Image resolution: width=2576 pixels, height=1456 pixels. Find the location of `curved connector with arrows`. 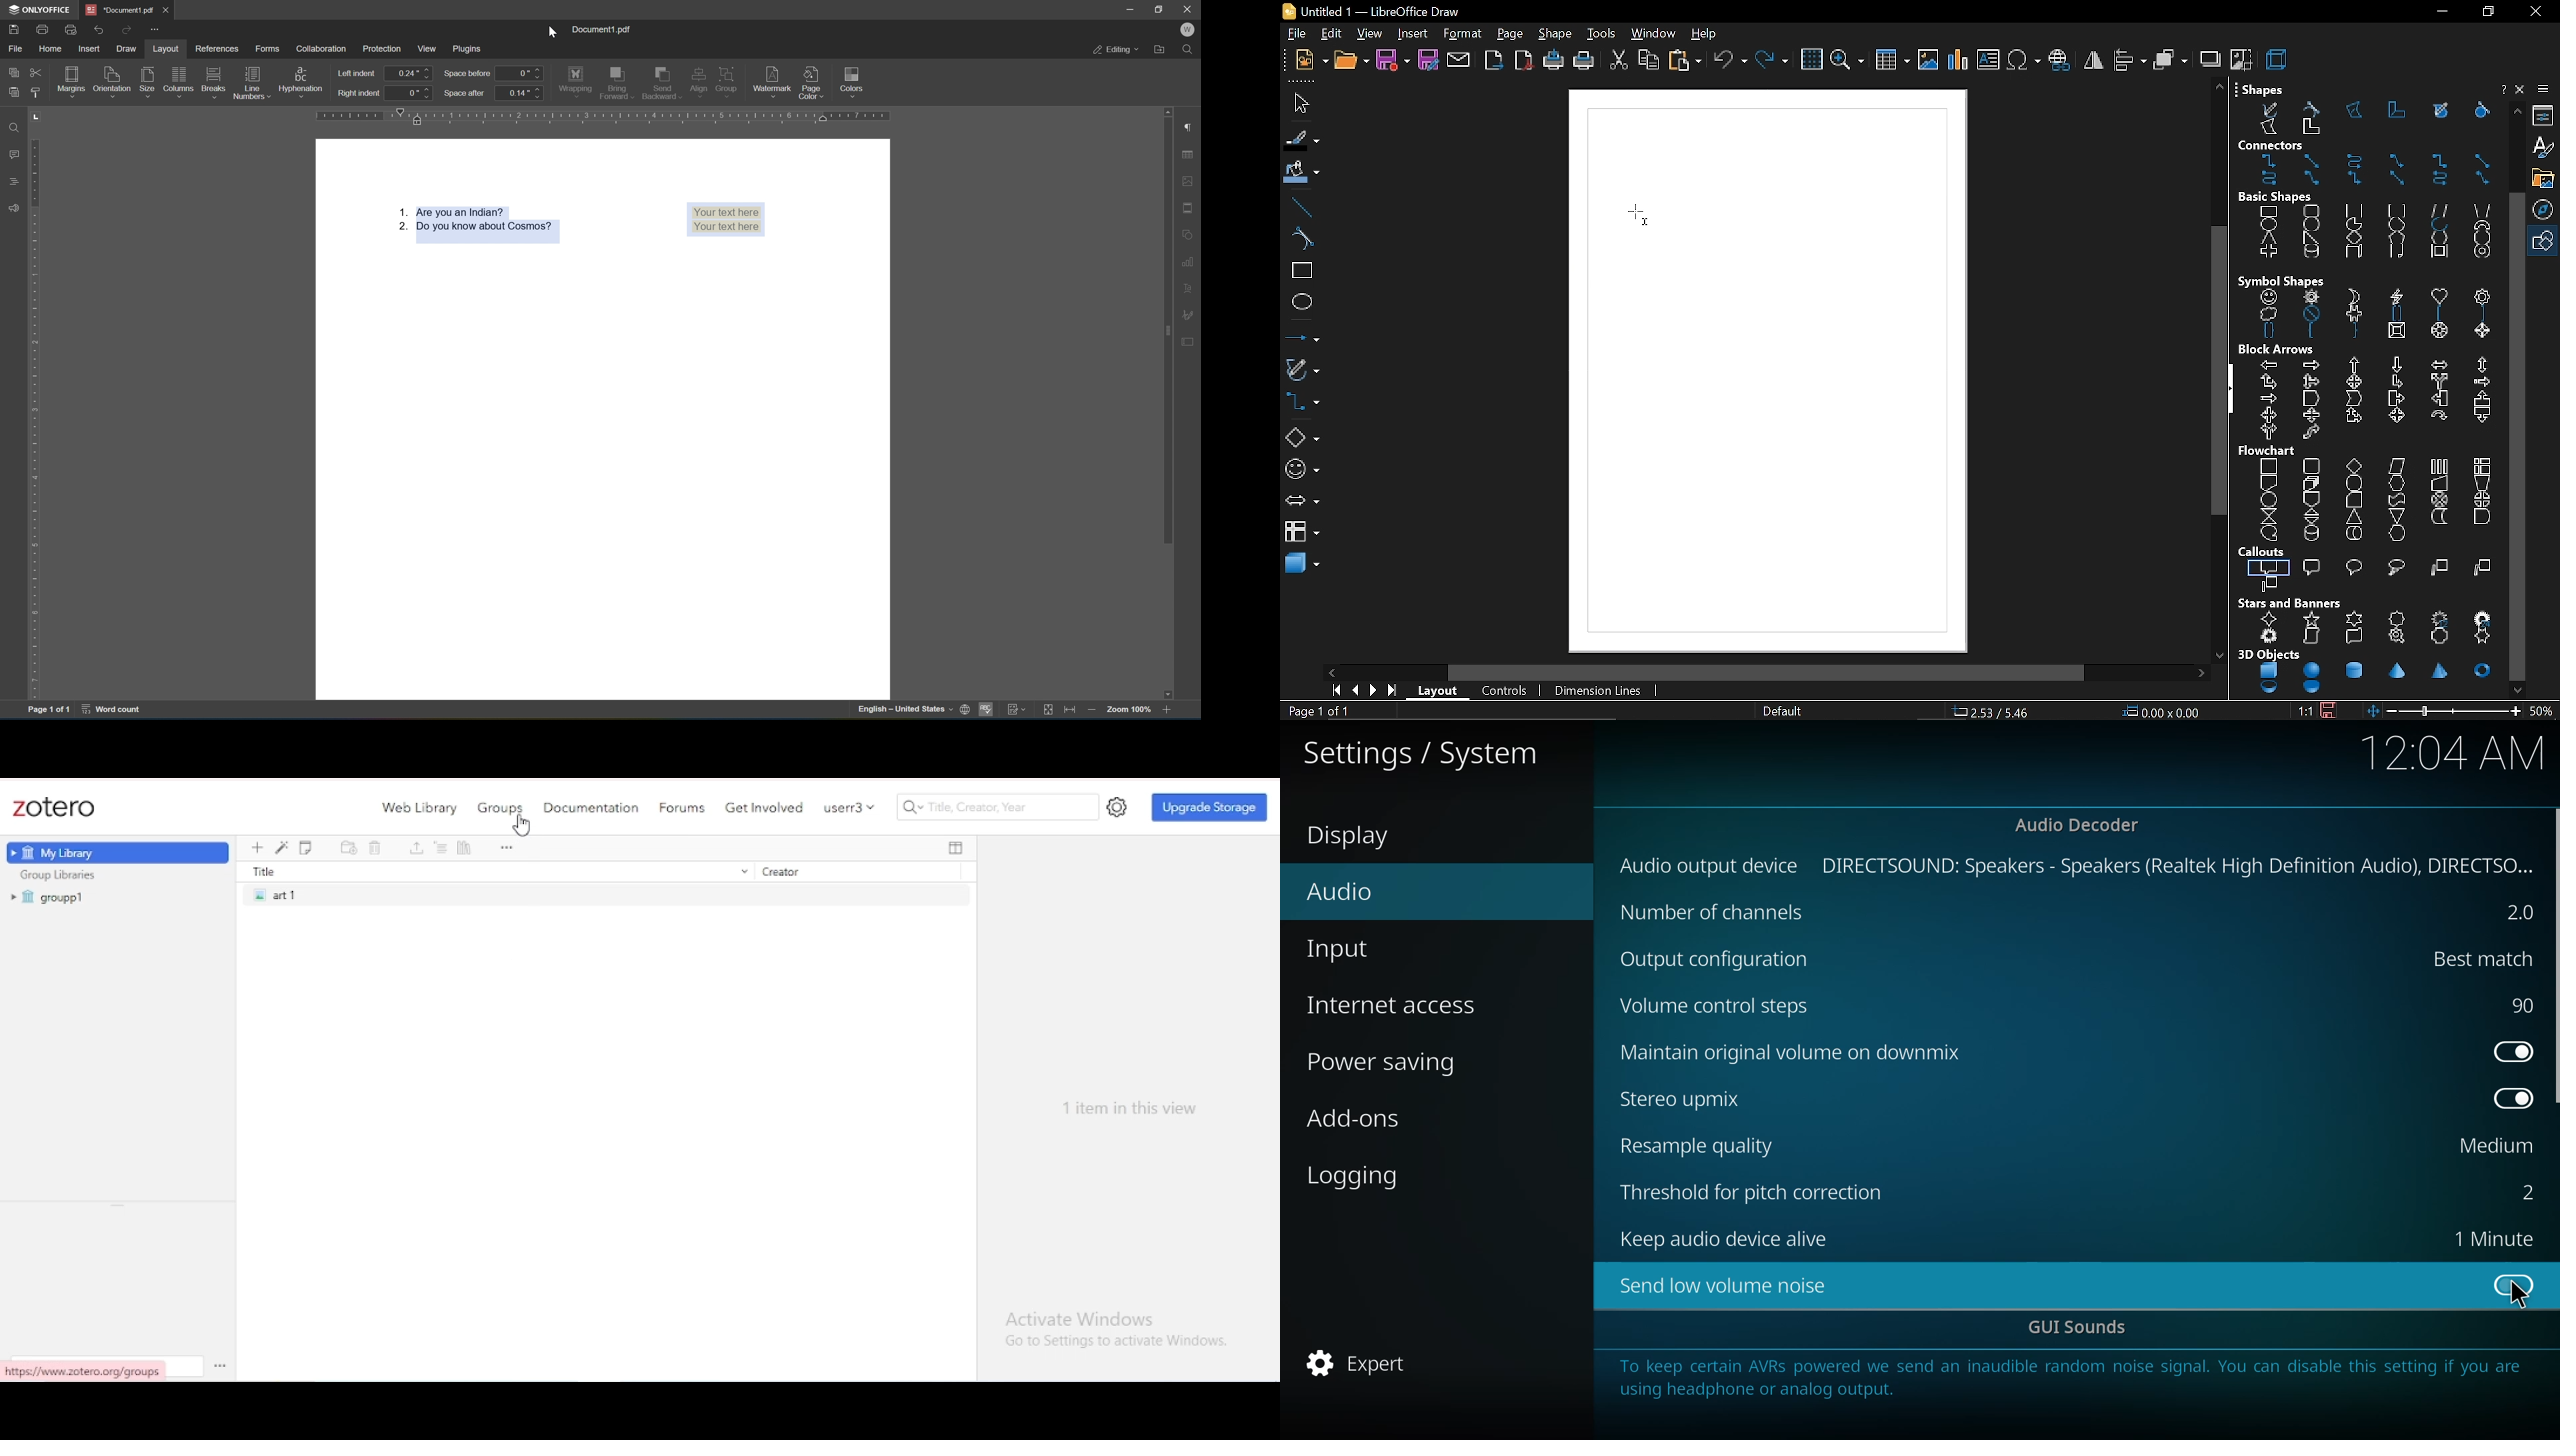

curved connector with arrows is located at coordinates (2441, 179).